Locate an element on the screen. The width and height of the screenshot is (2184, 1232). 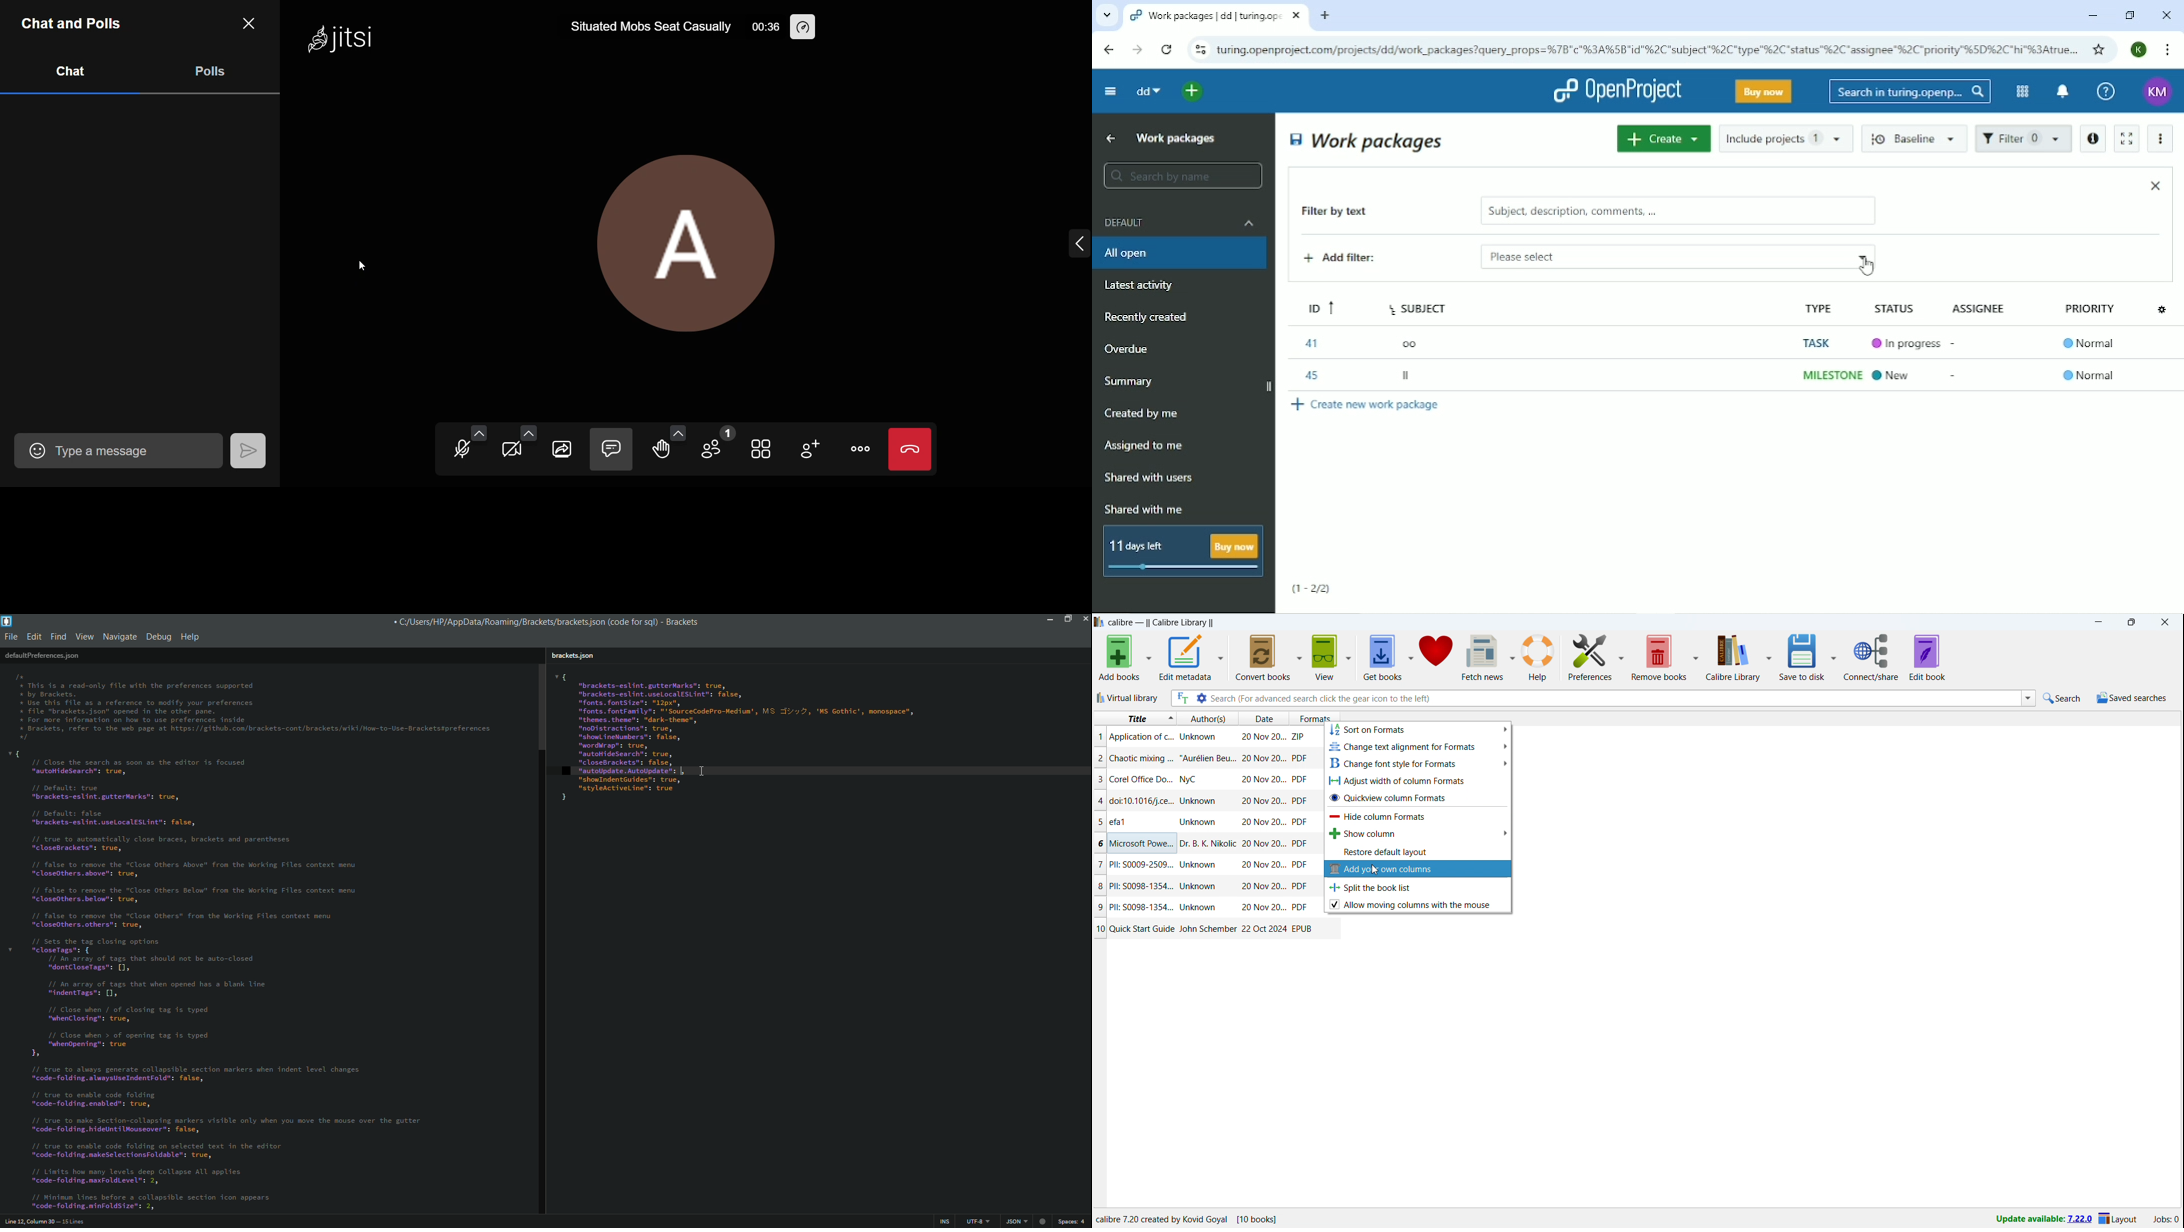
show column is located at coordinates (1419, 833).